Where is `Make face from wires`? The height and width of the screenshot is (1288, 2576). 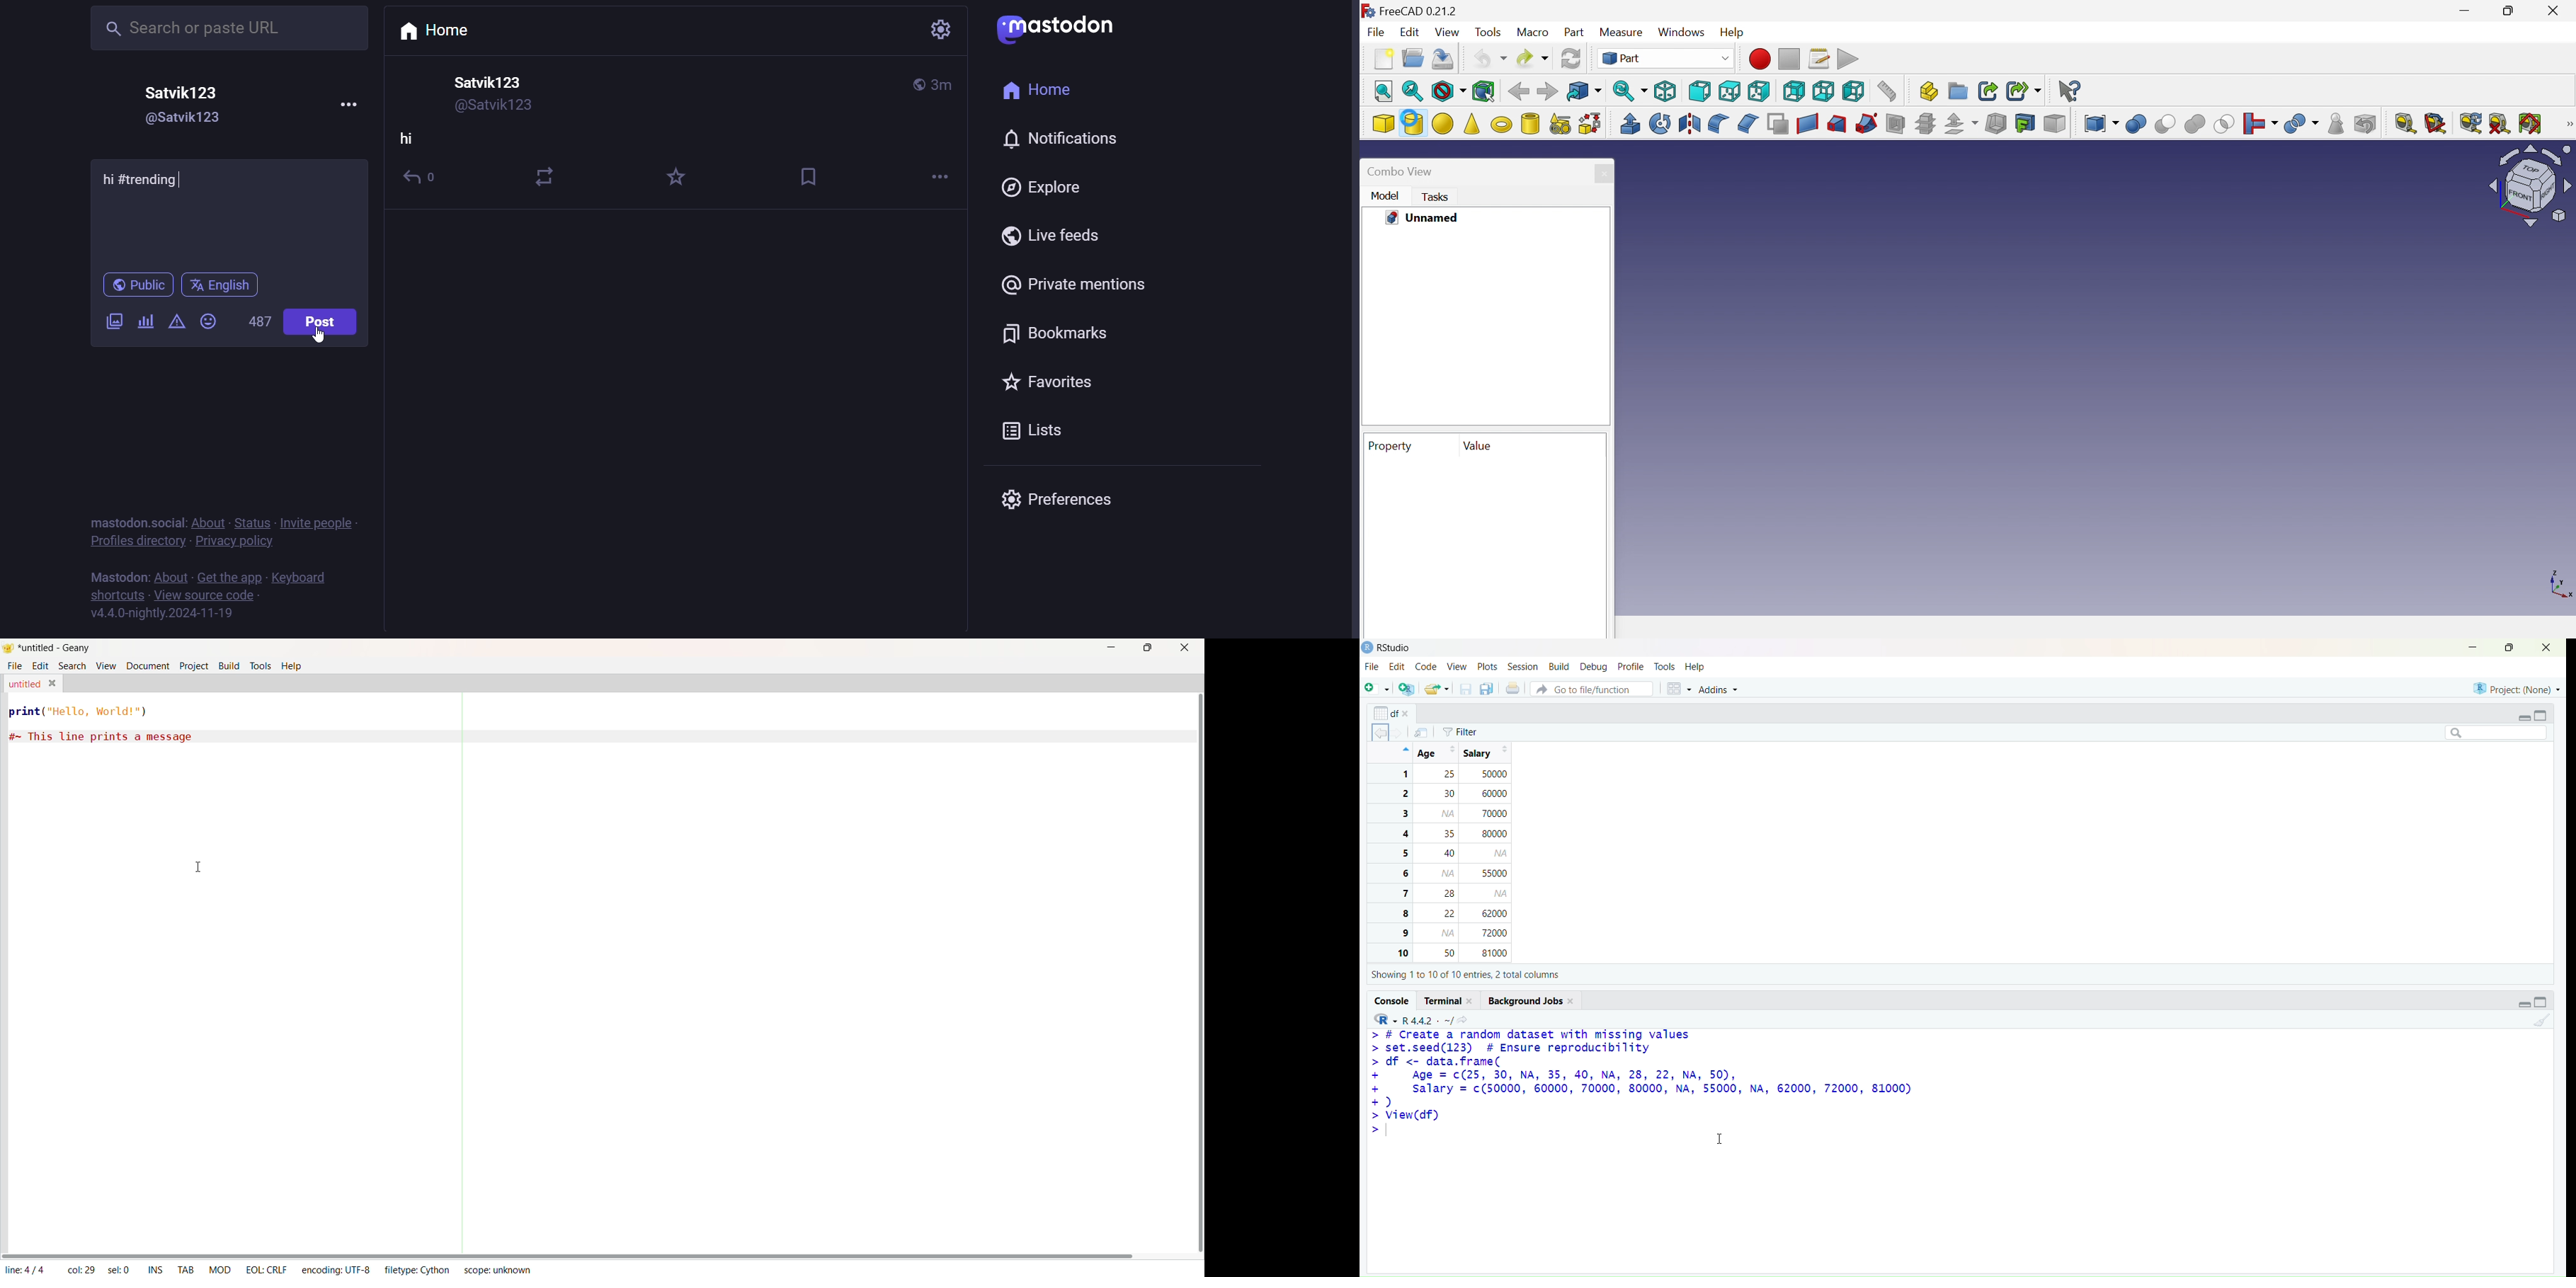 Make face from wires is located at coordinates (1778, 125).